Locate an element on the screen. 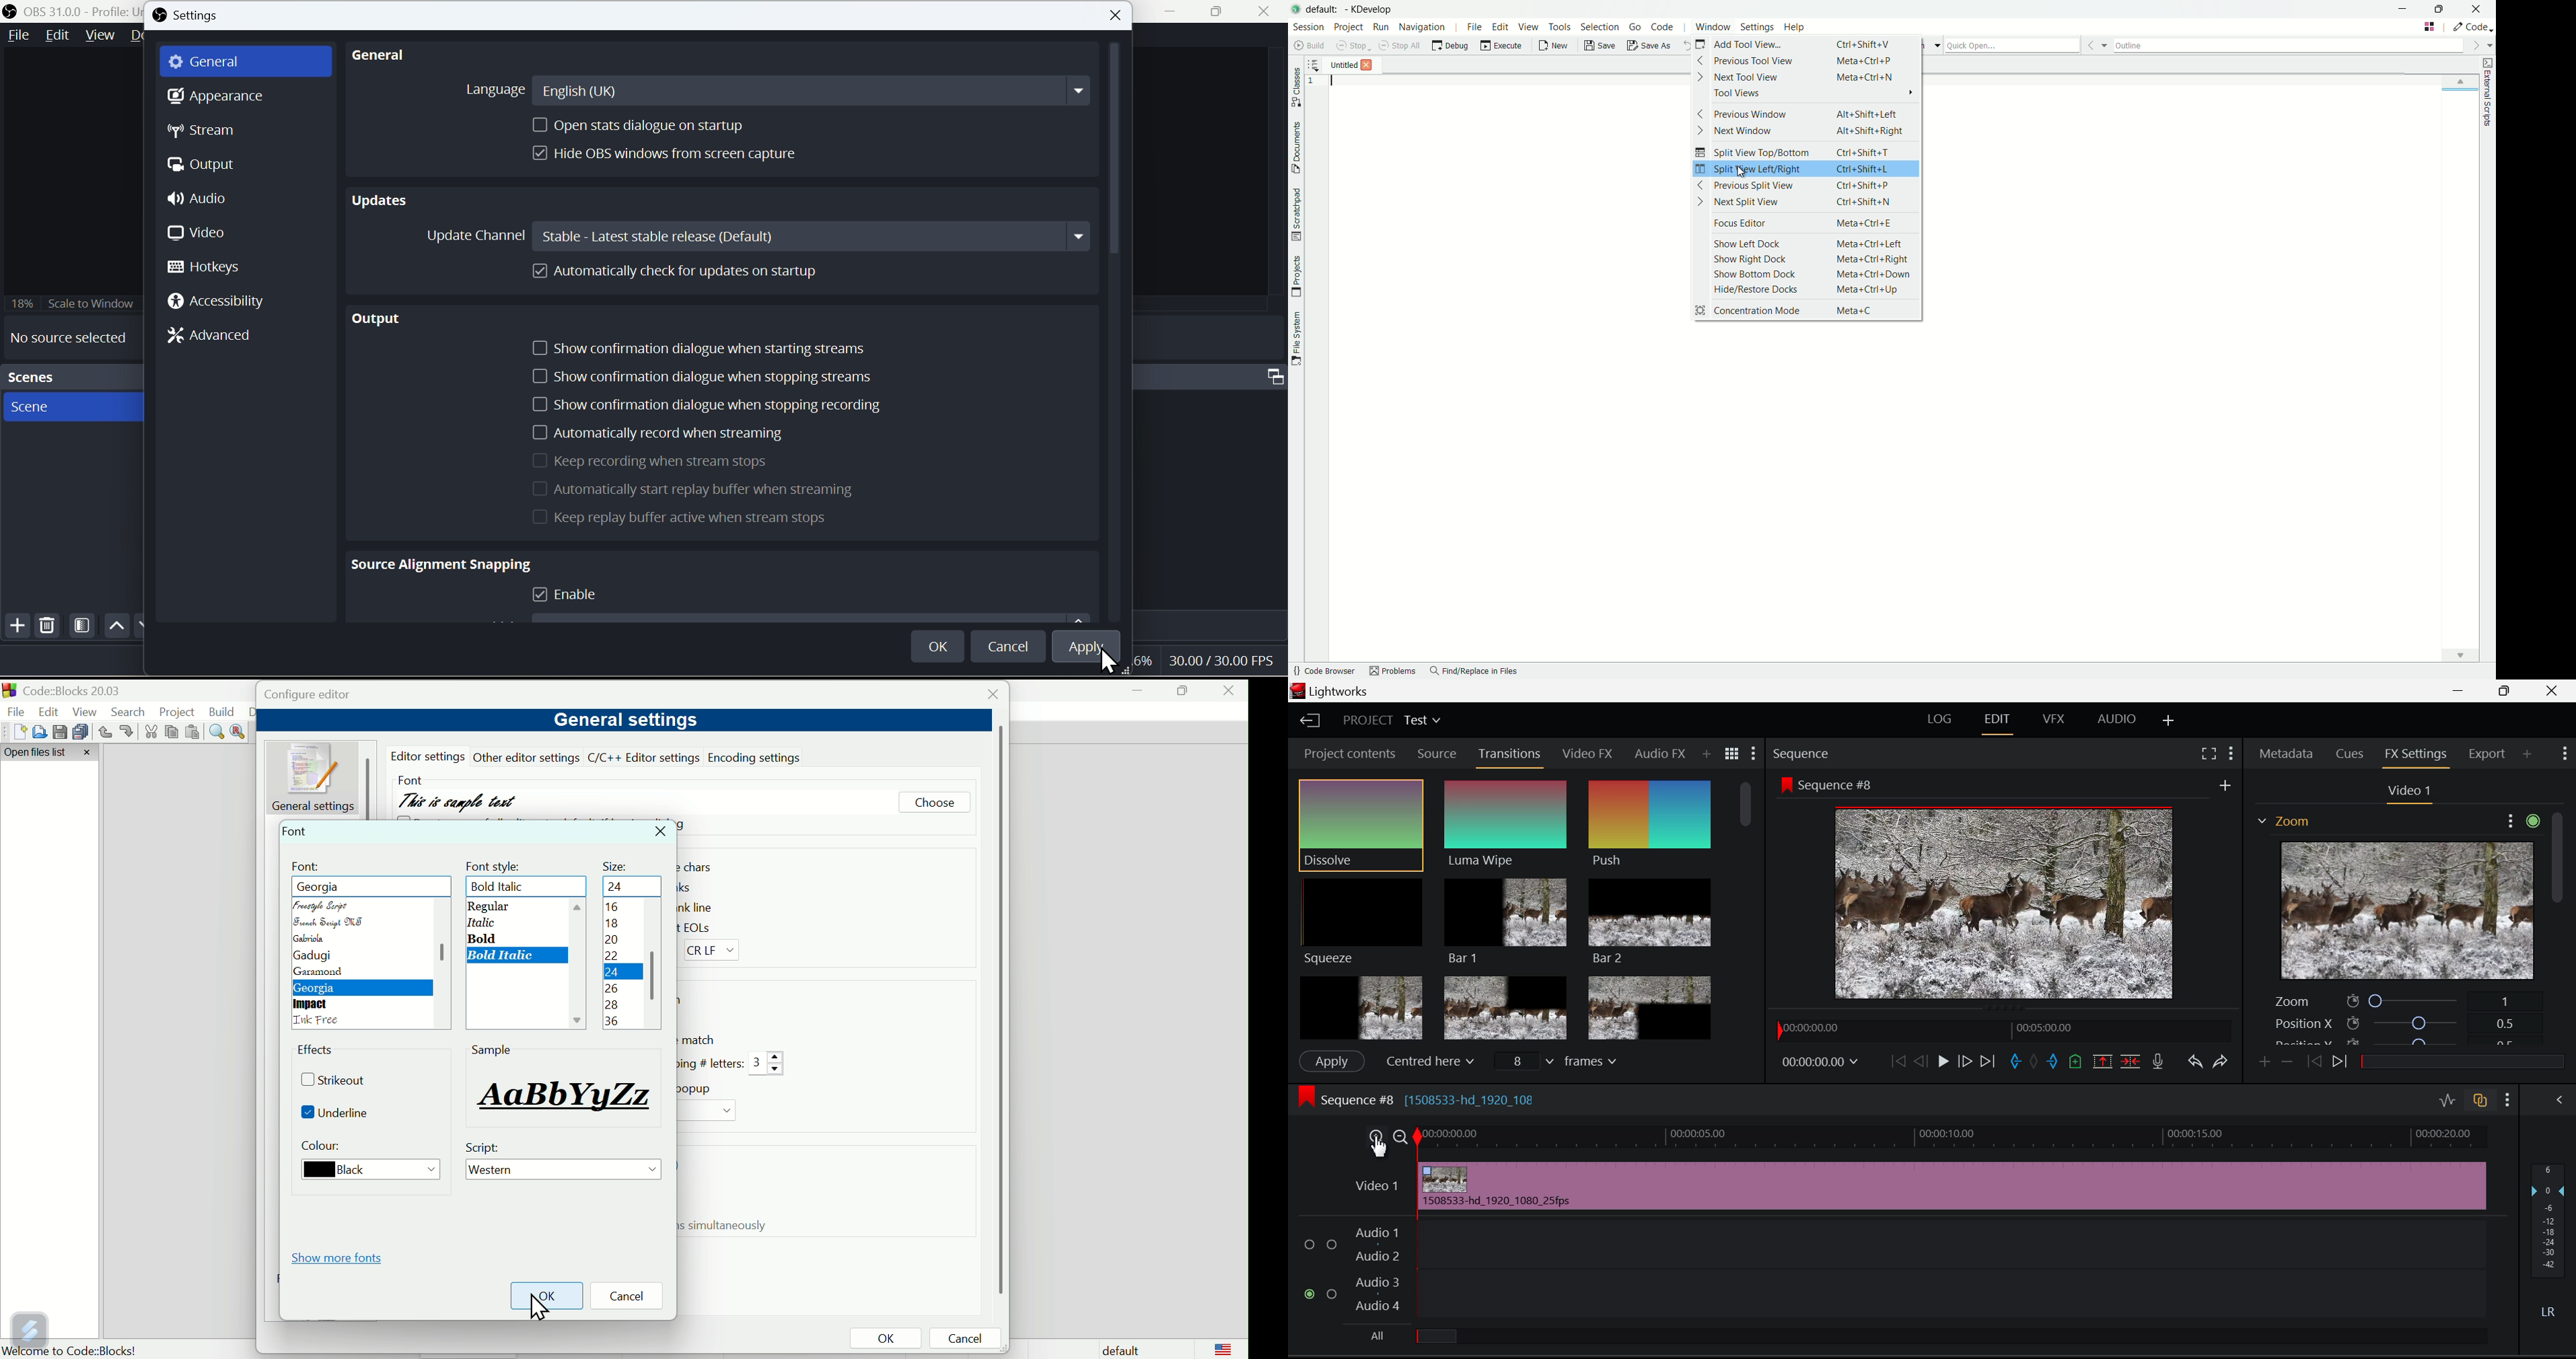 The width and height of the screenshot is (2576, 1372). Ctrl+Shift+L is located at coordinates (1869, 168).